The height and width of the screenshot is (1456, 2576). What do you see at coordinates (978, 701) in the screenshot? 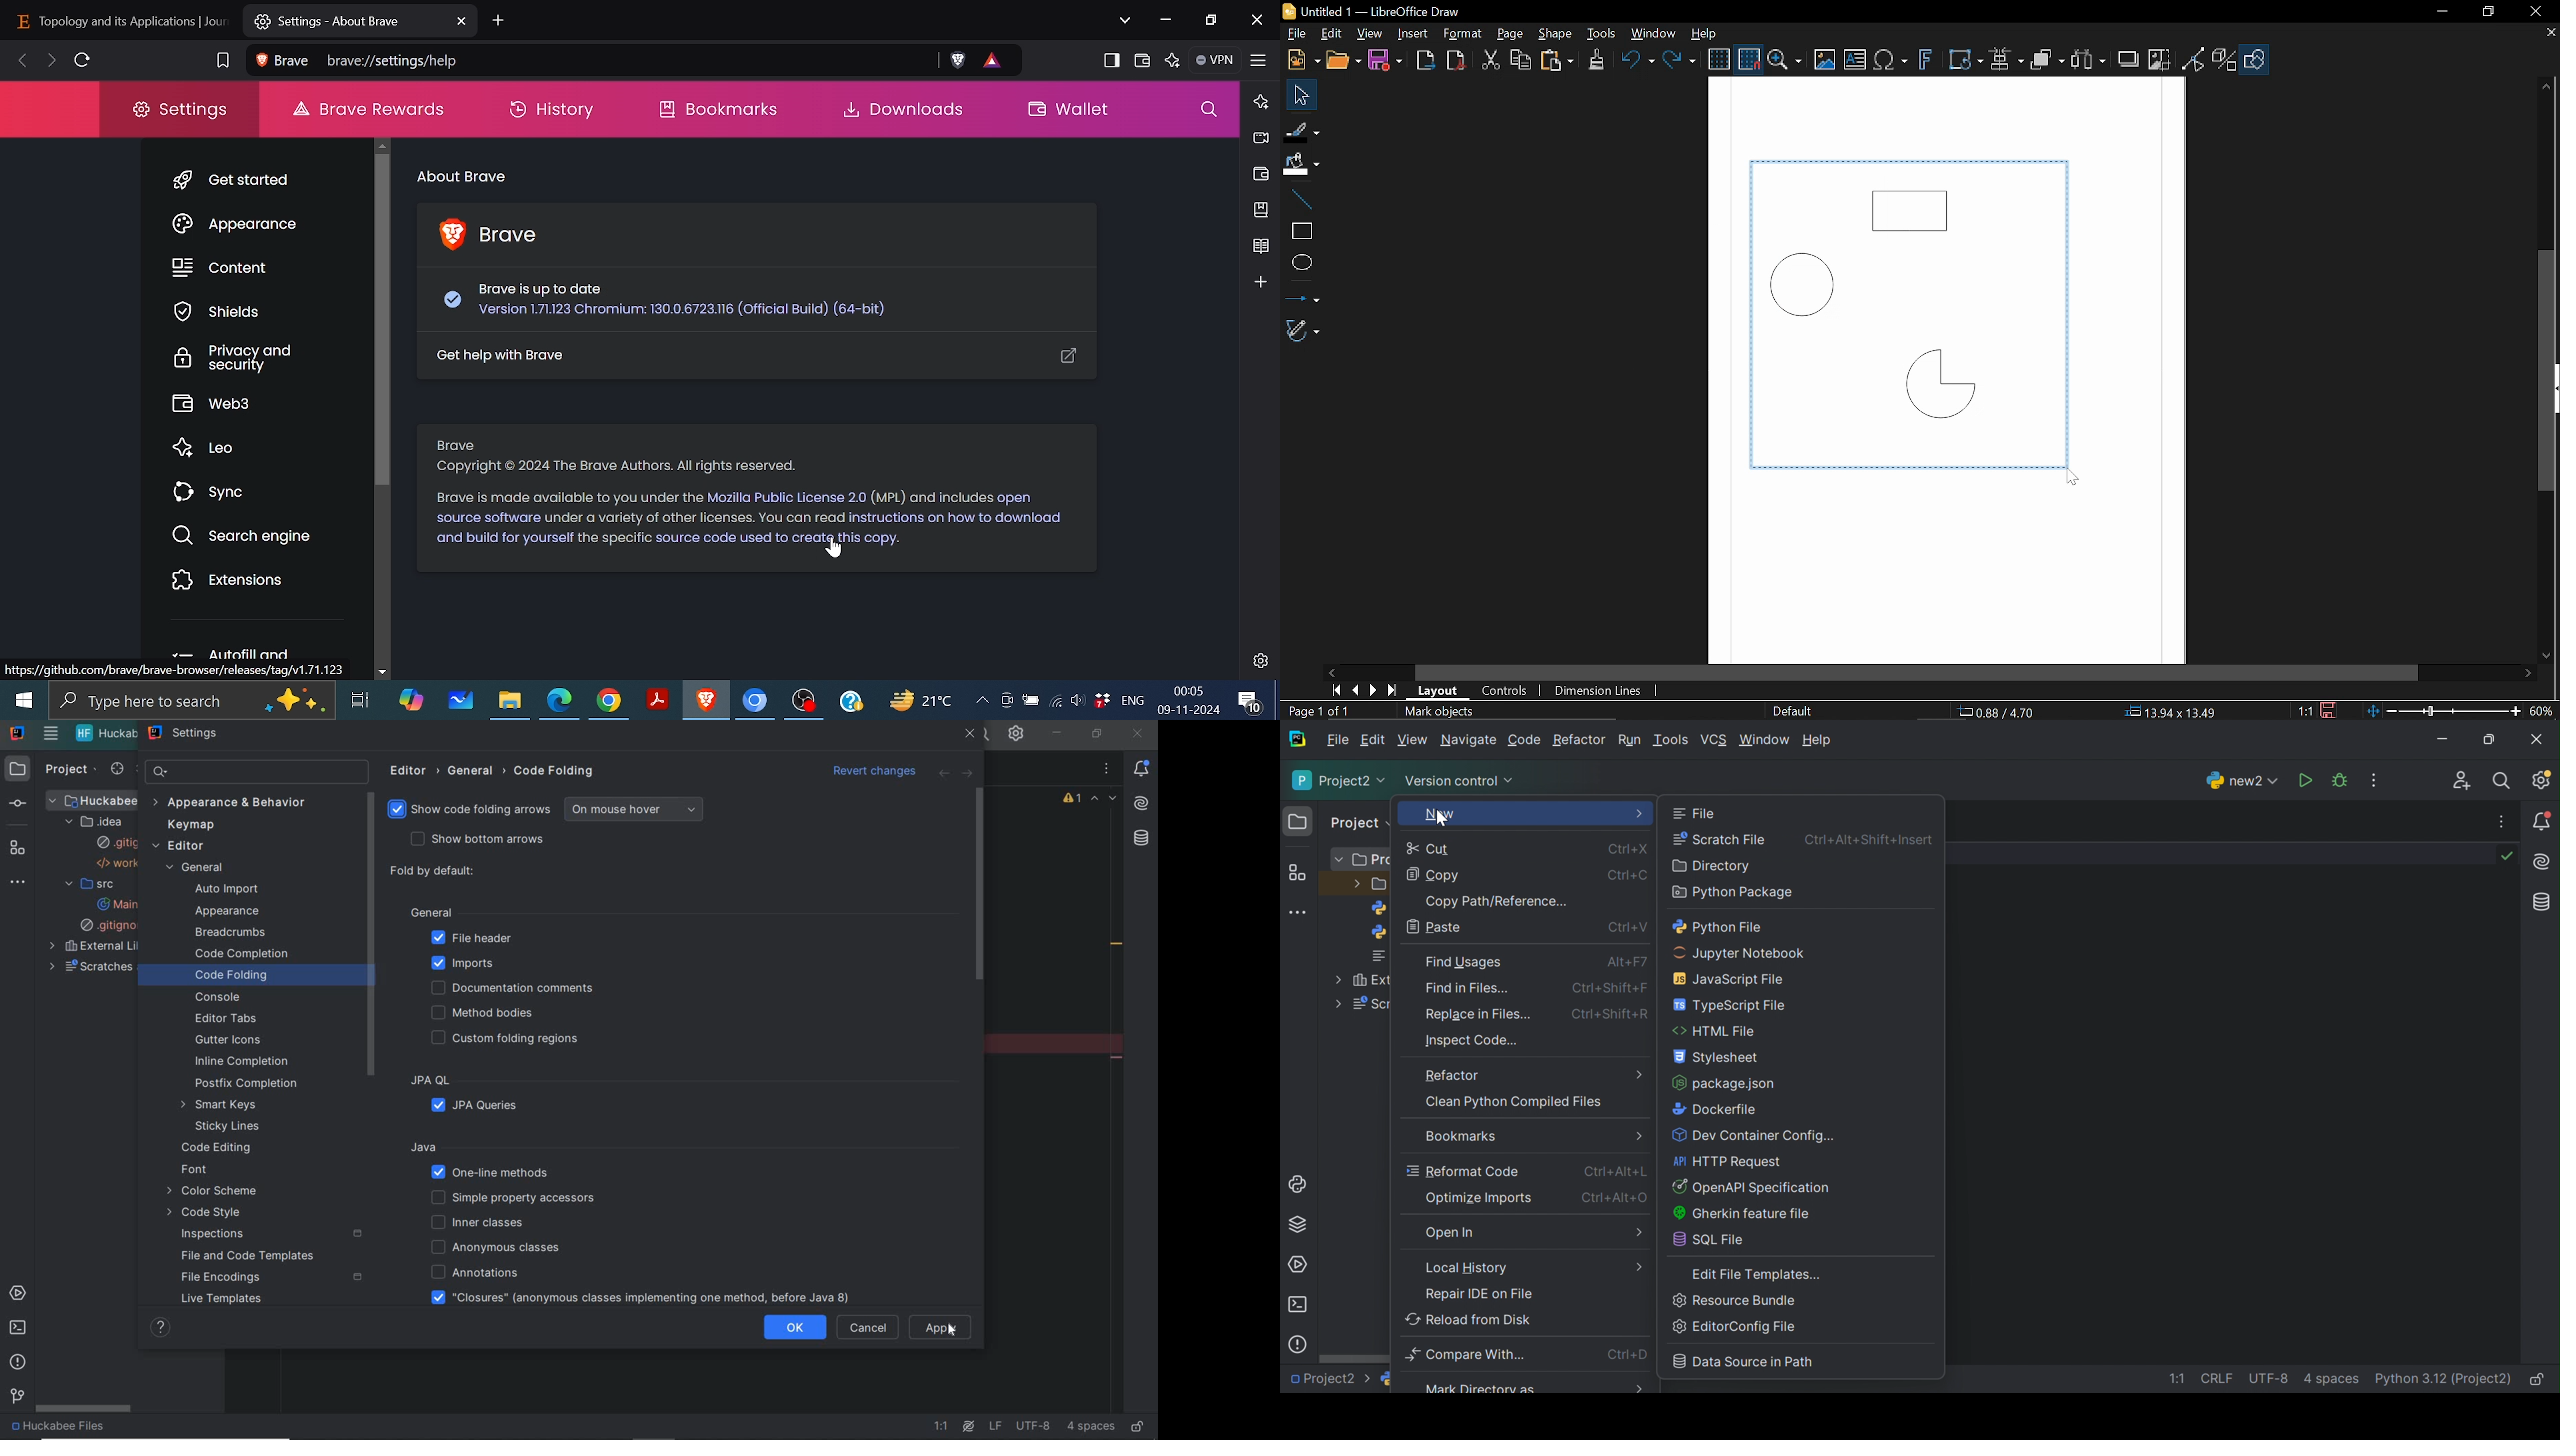
I see `Hidden Icons` at bounding box center [978, 701].